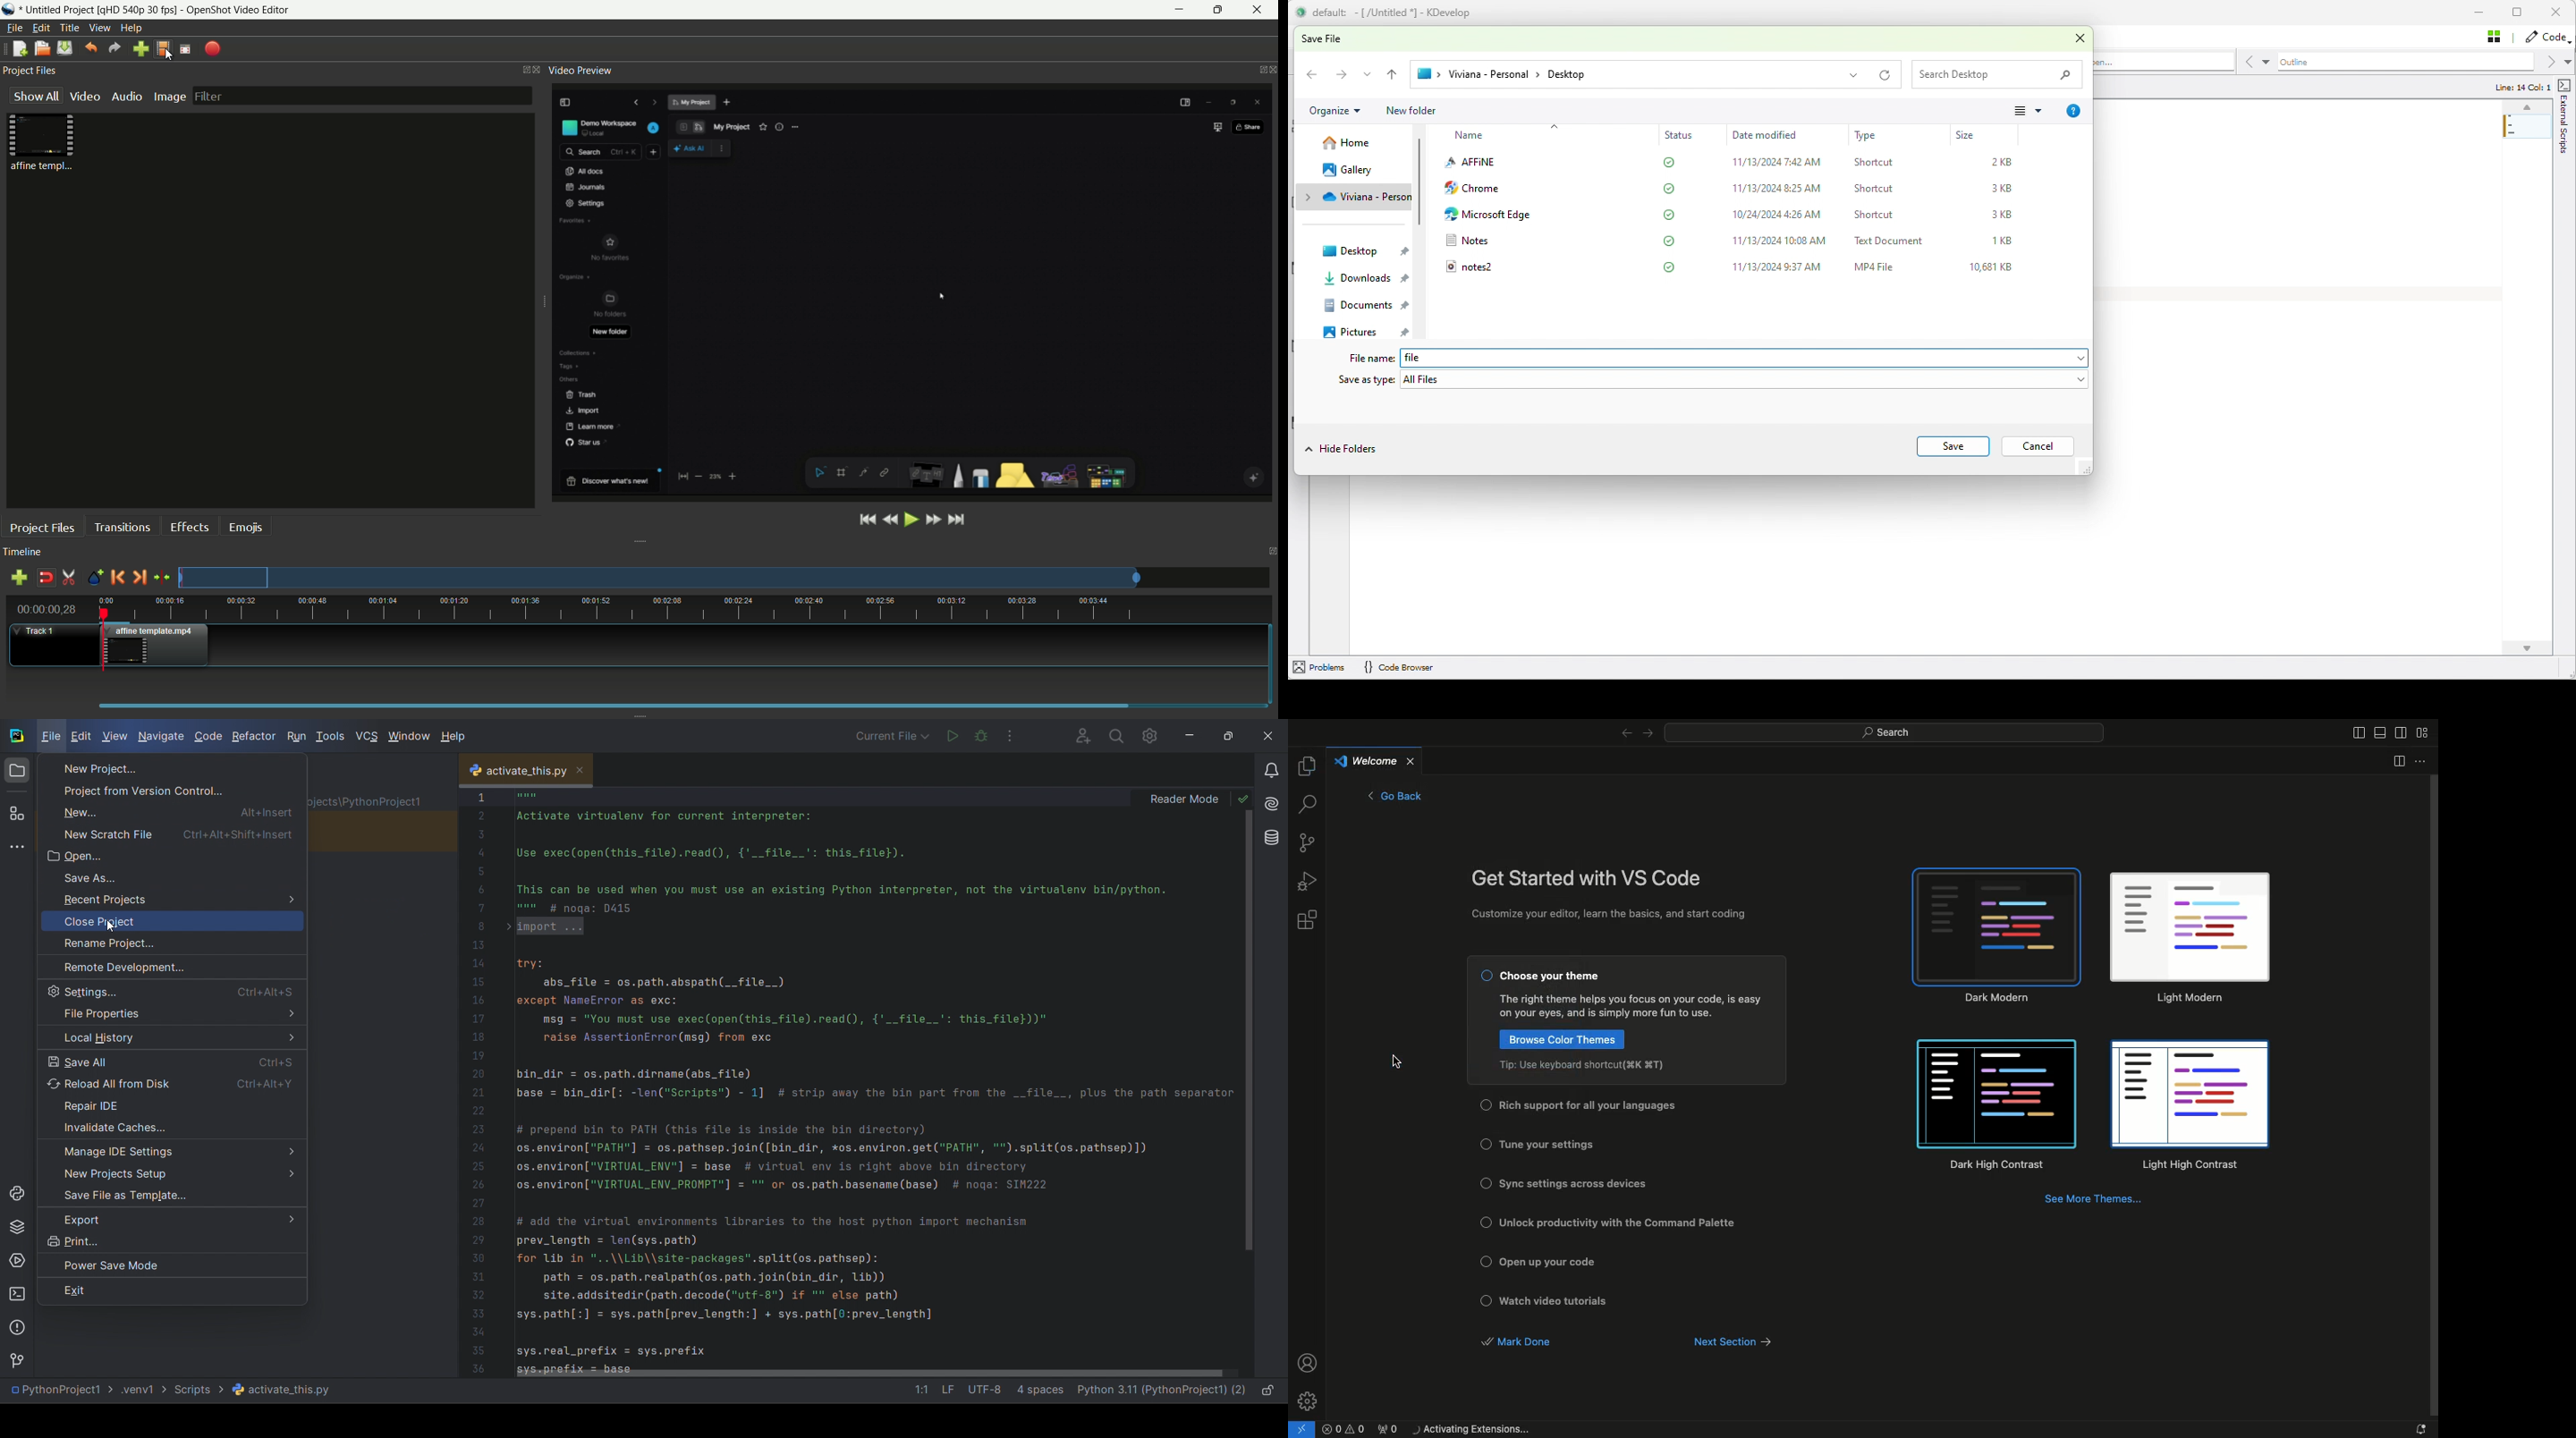  What do you see at coordinates (1632, 1007) in the screenshot?
I see `Guide text` at bounding box center [1632, 1007].